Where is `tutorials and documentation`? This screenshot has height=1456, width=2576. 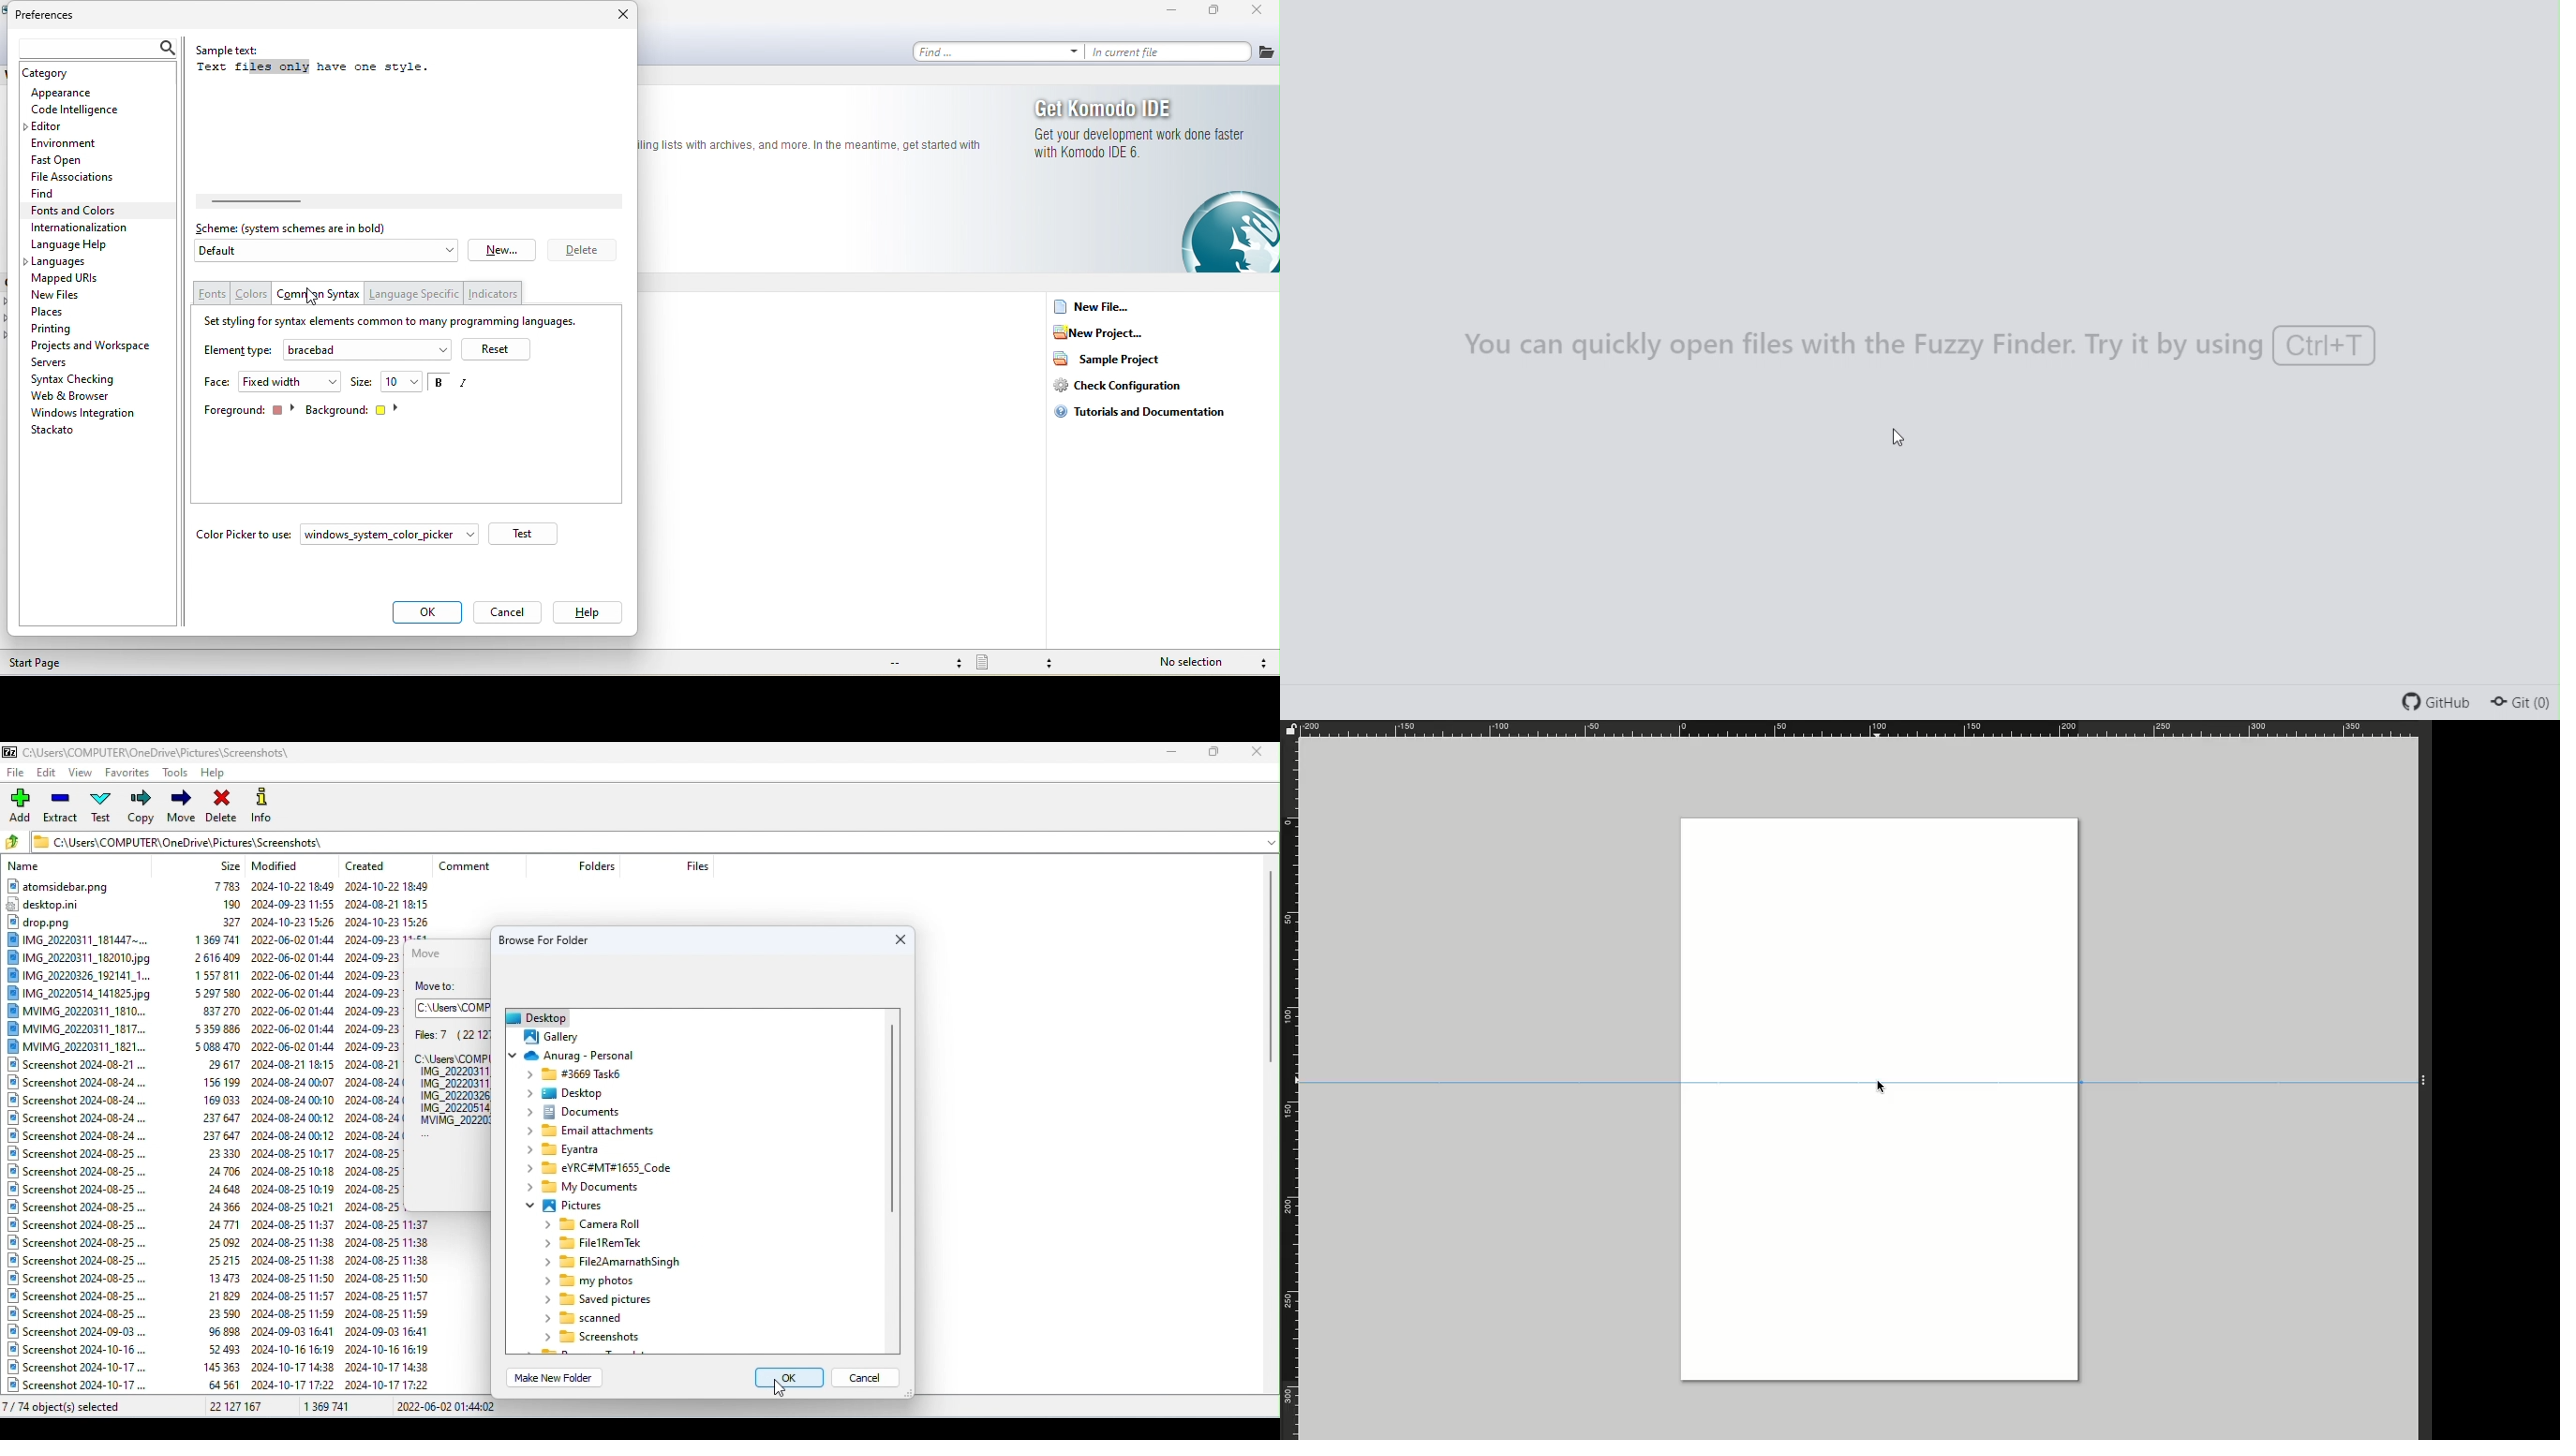
tutorials and documentation is located at coordinates (1148, 419).